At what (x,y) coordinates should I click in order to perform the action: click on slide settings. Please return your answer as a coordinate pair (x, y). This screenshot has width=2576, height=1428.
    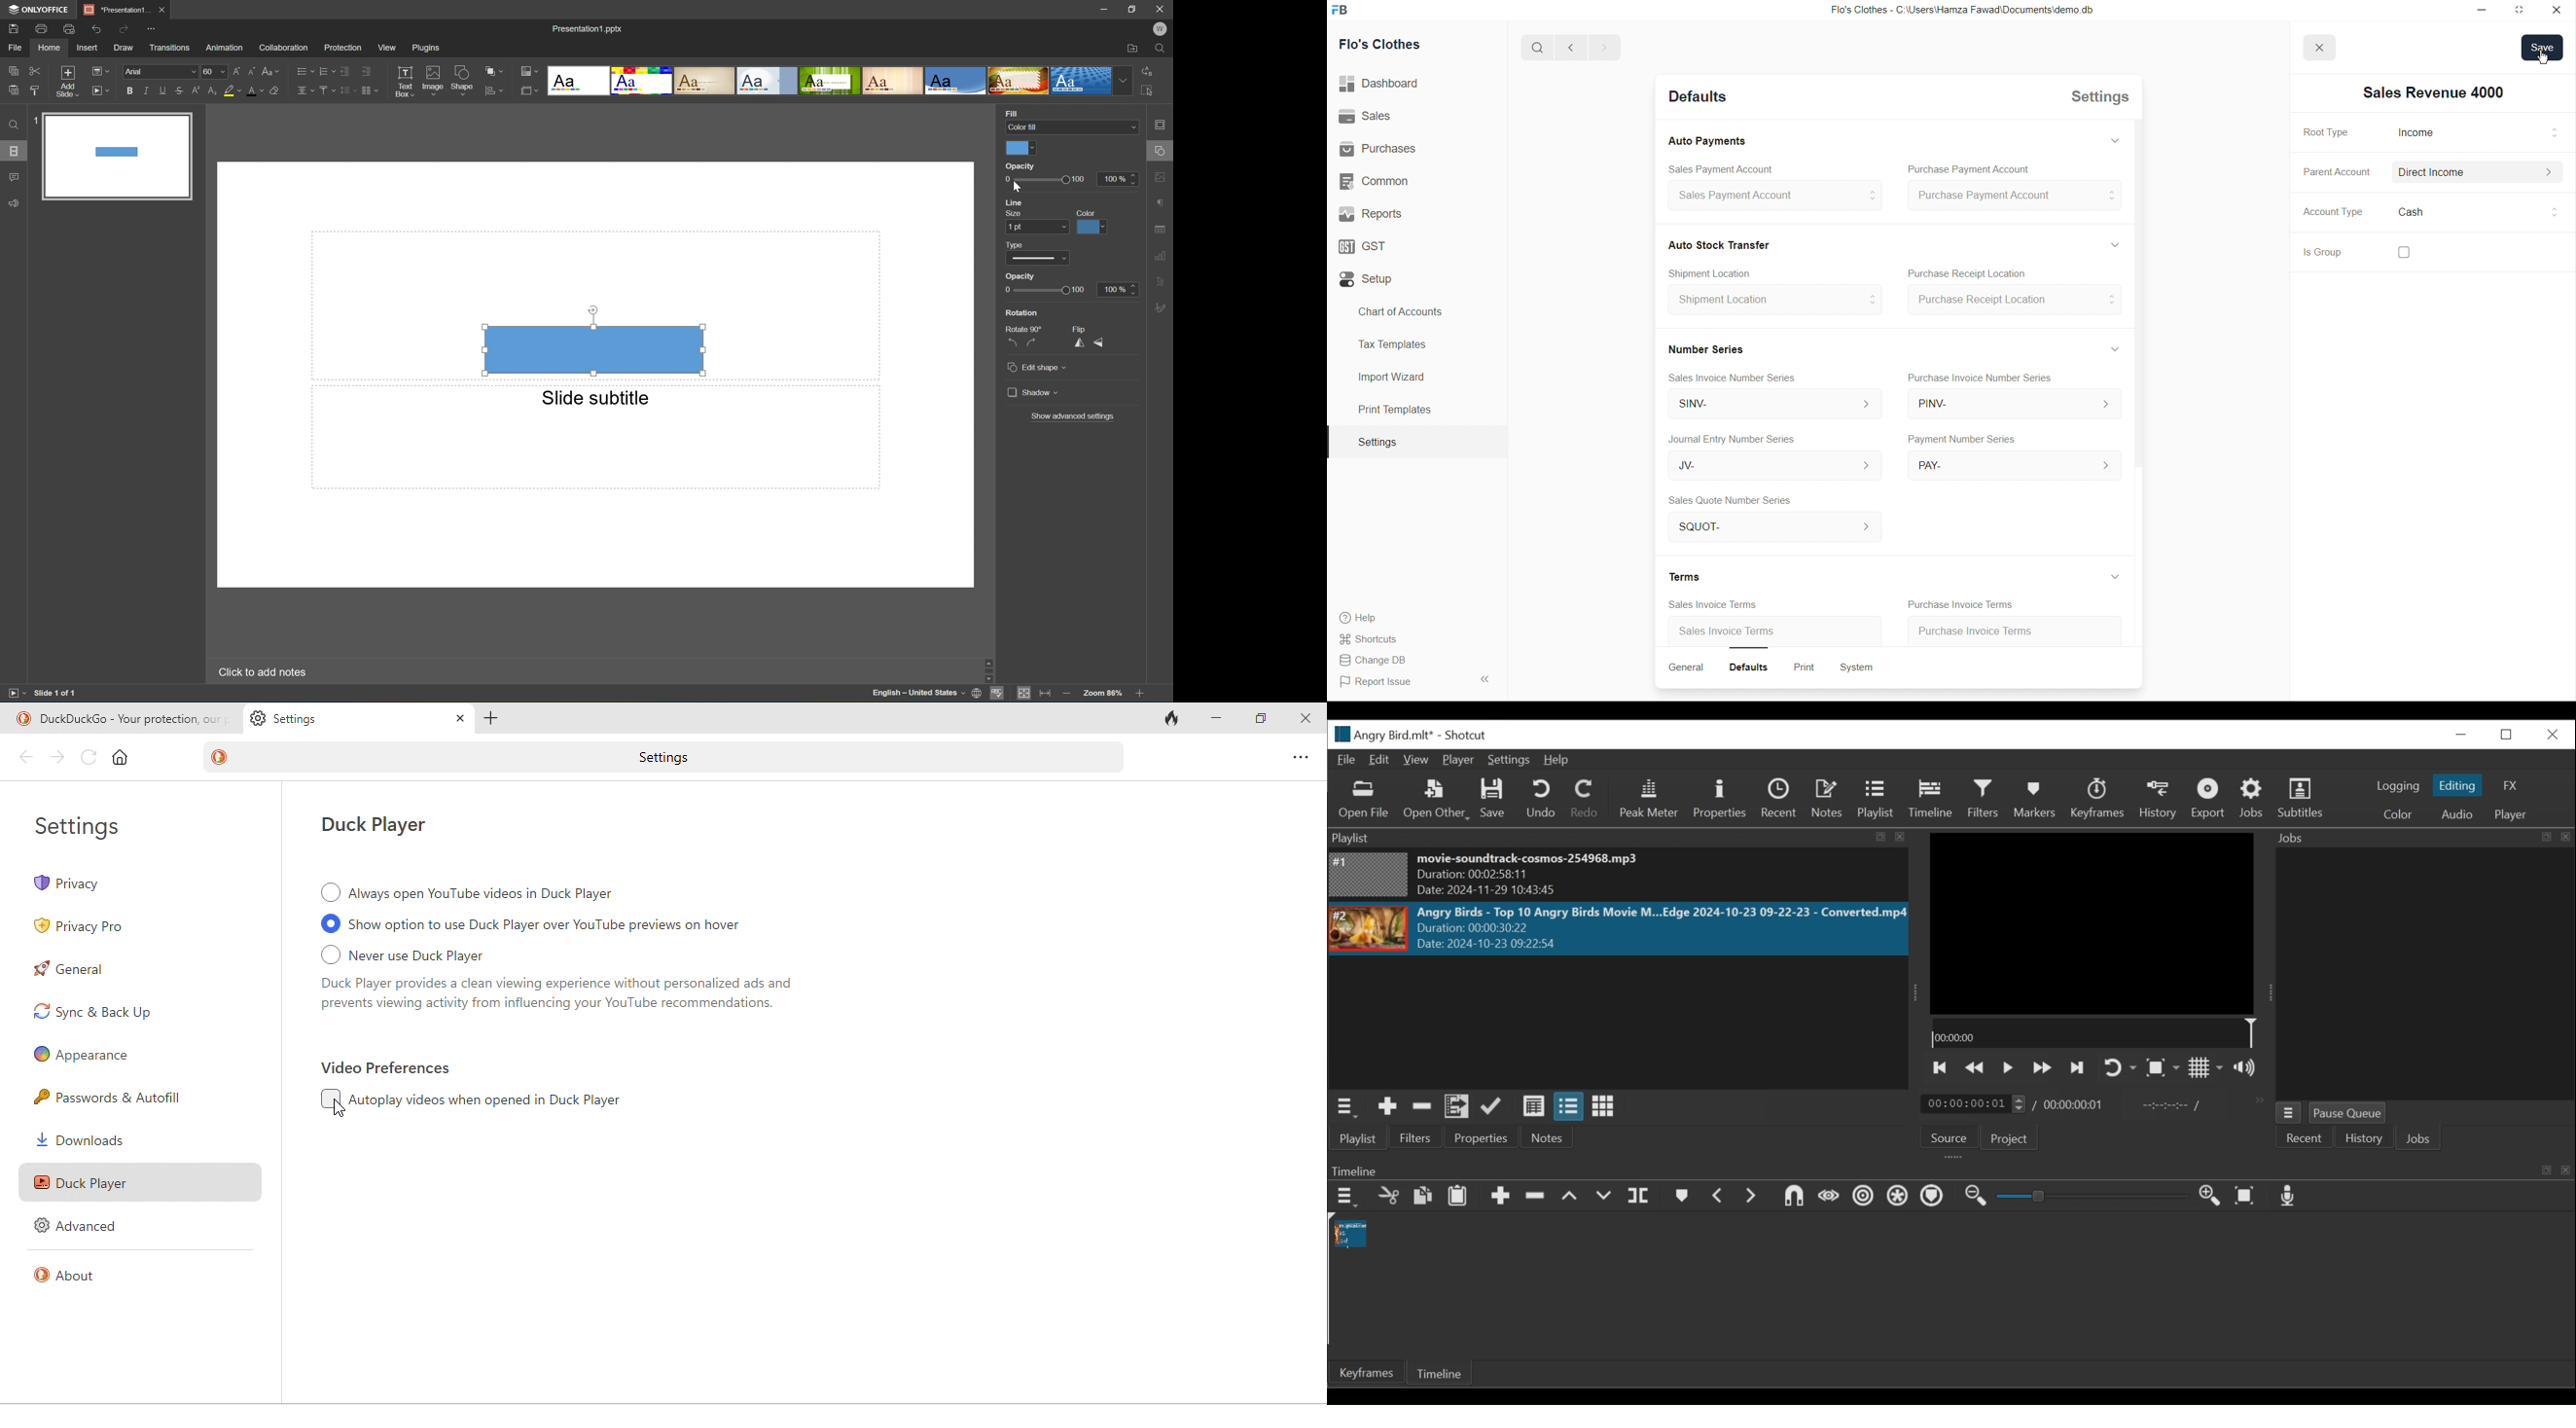
    Looking at the image, I should click on (1163, 125).